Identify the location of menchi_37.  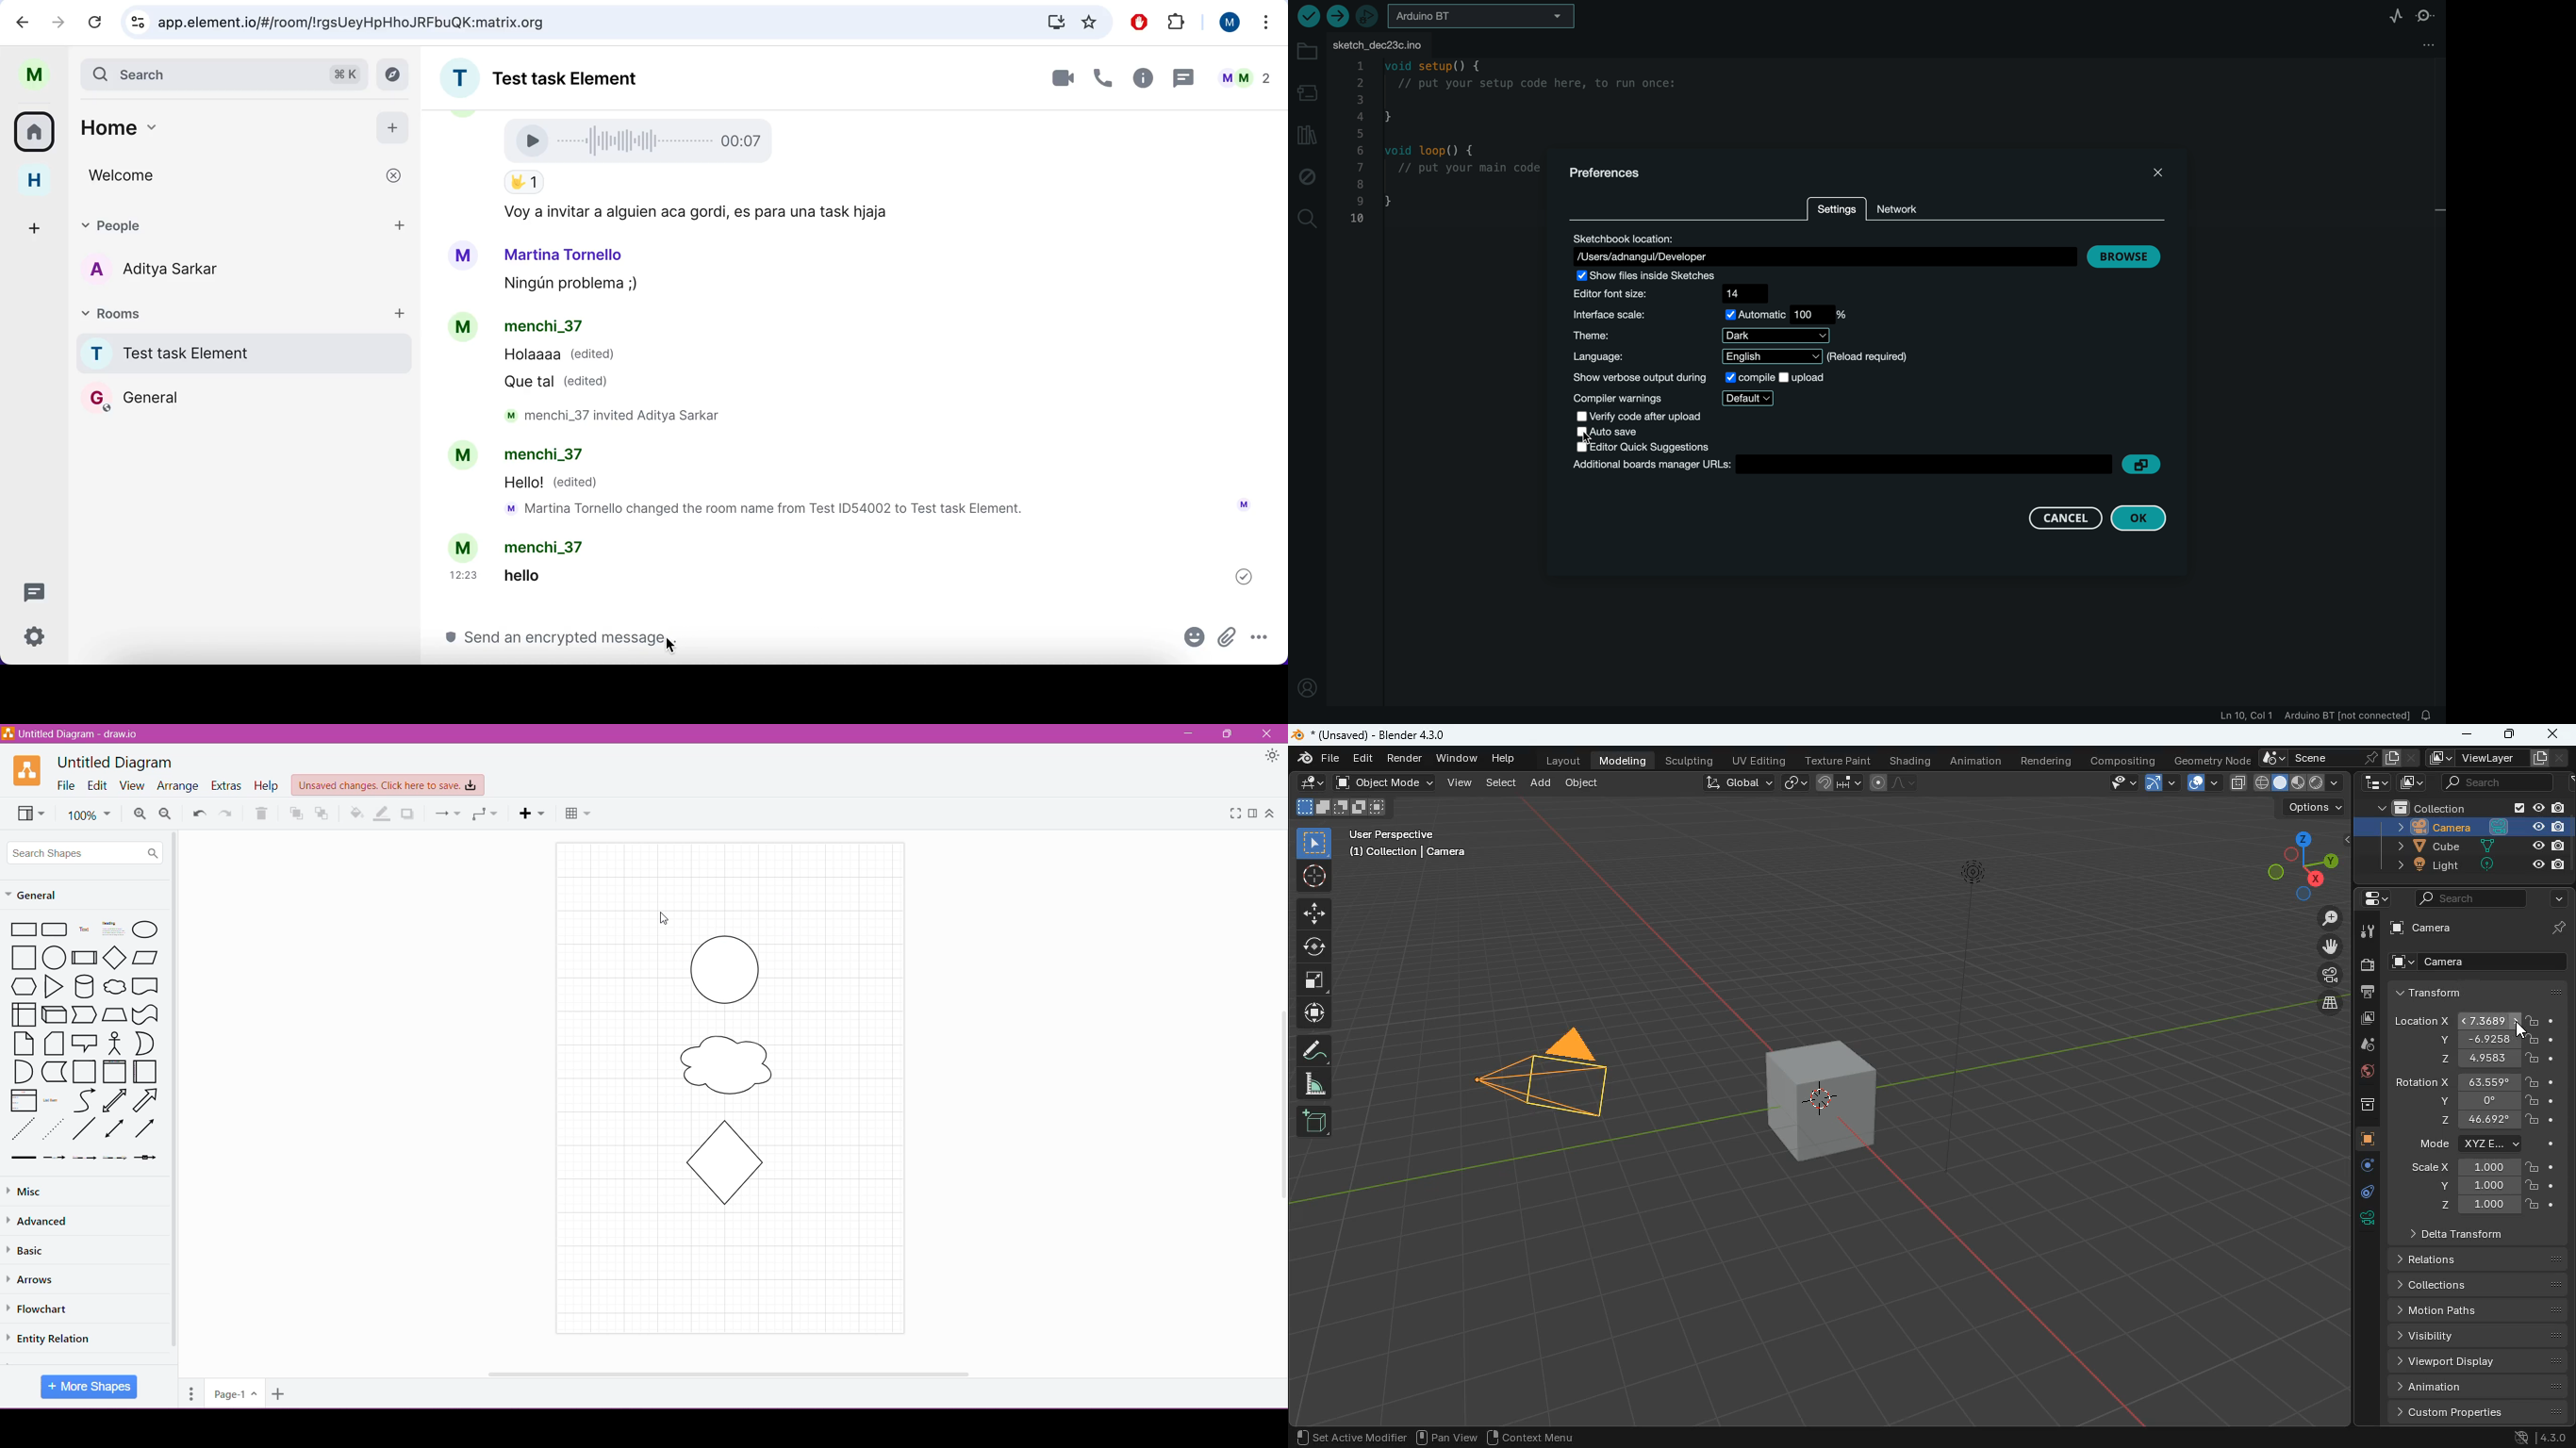
(552, 457).